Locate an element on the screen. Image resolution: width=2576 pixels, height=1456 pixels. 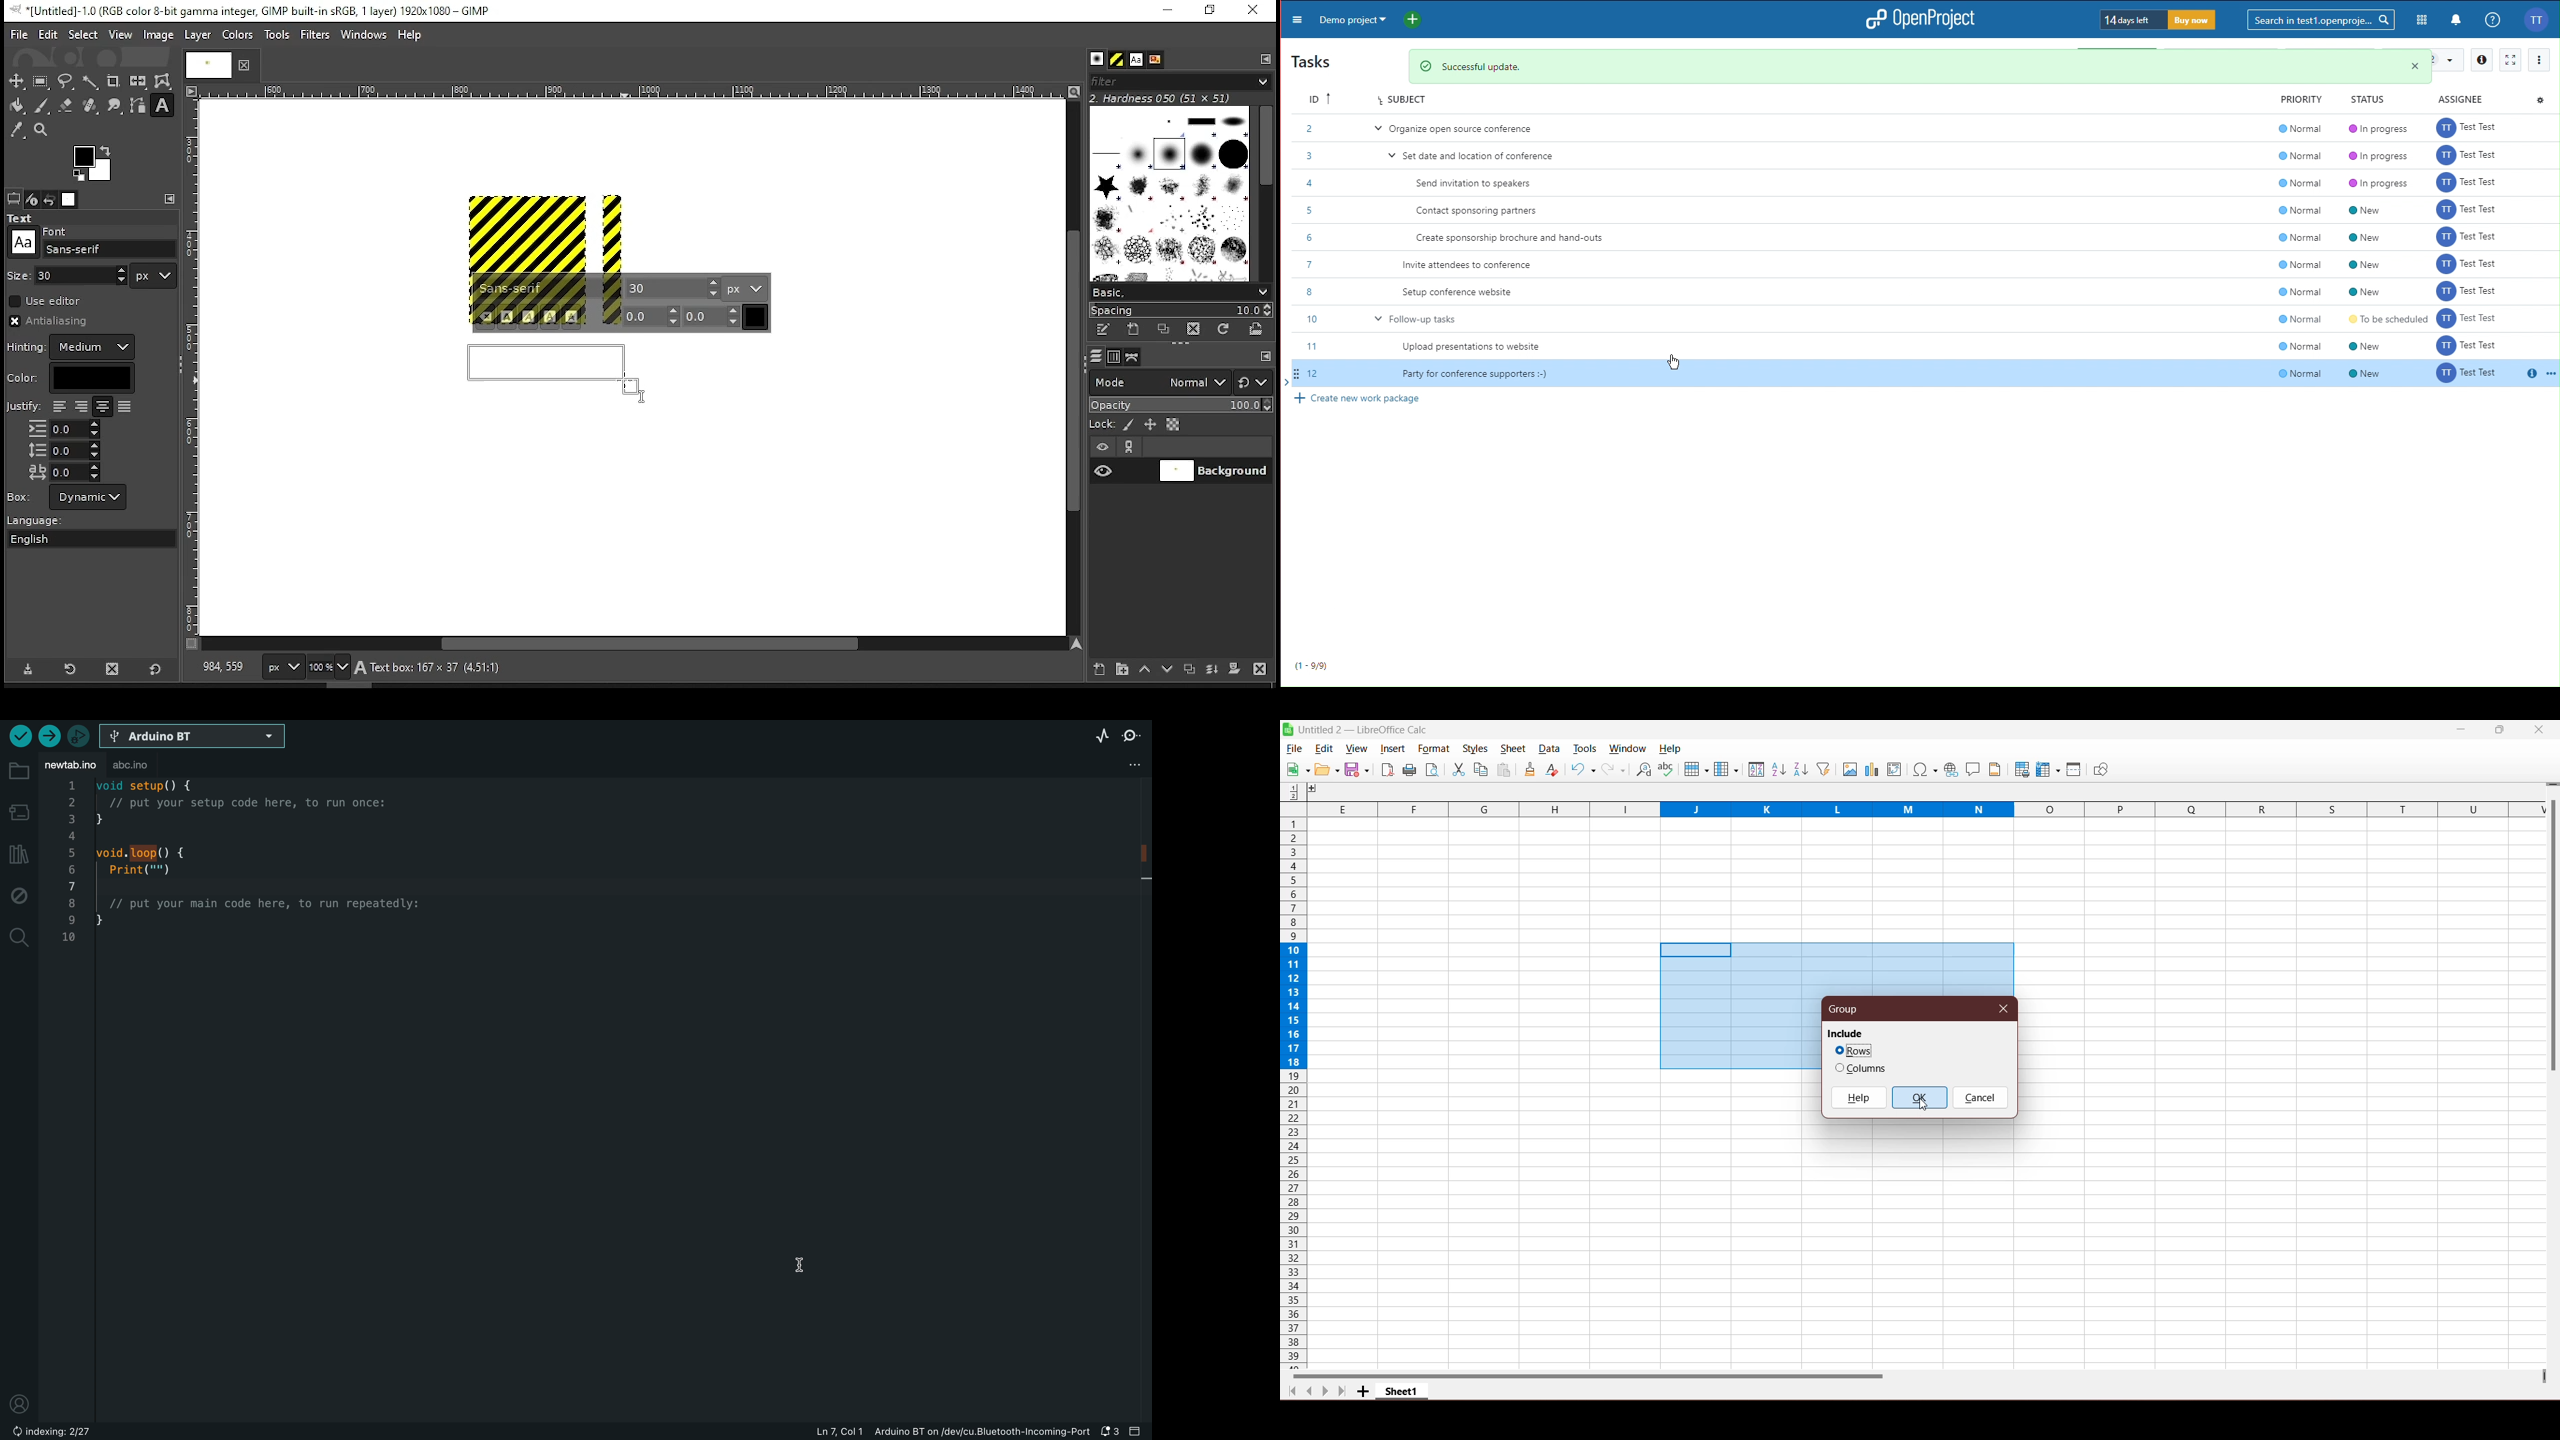
Assignee is located at coordinates (2466, 98).